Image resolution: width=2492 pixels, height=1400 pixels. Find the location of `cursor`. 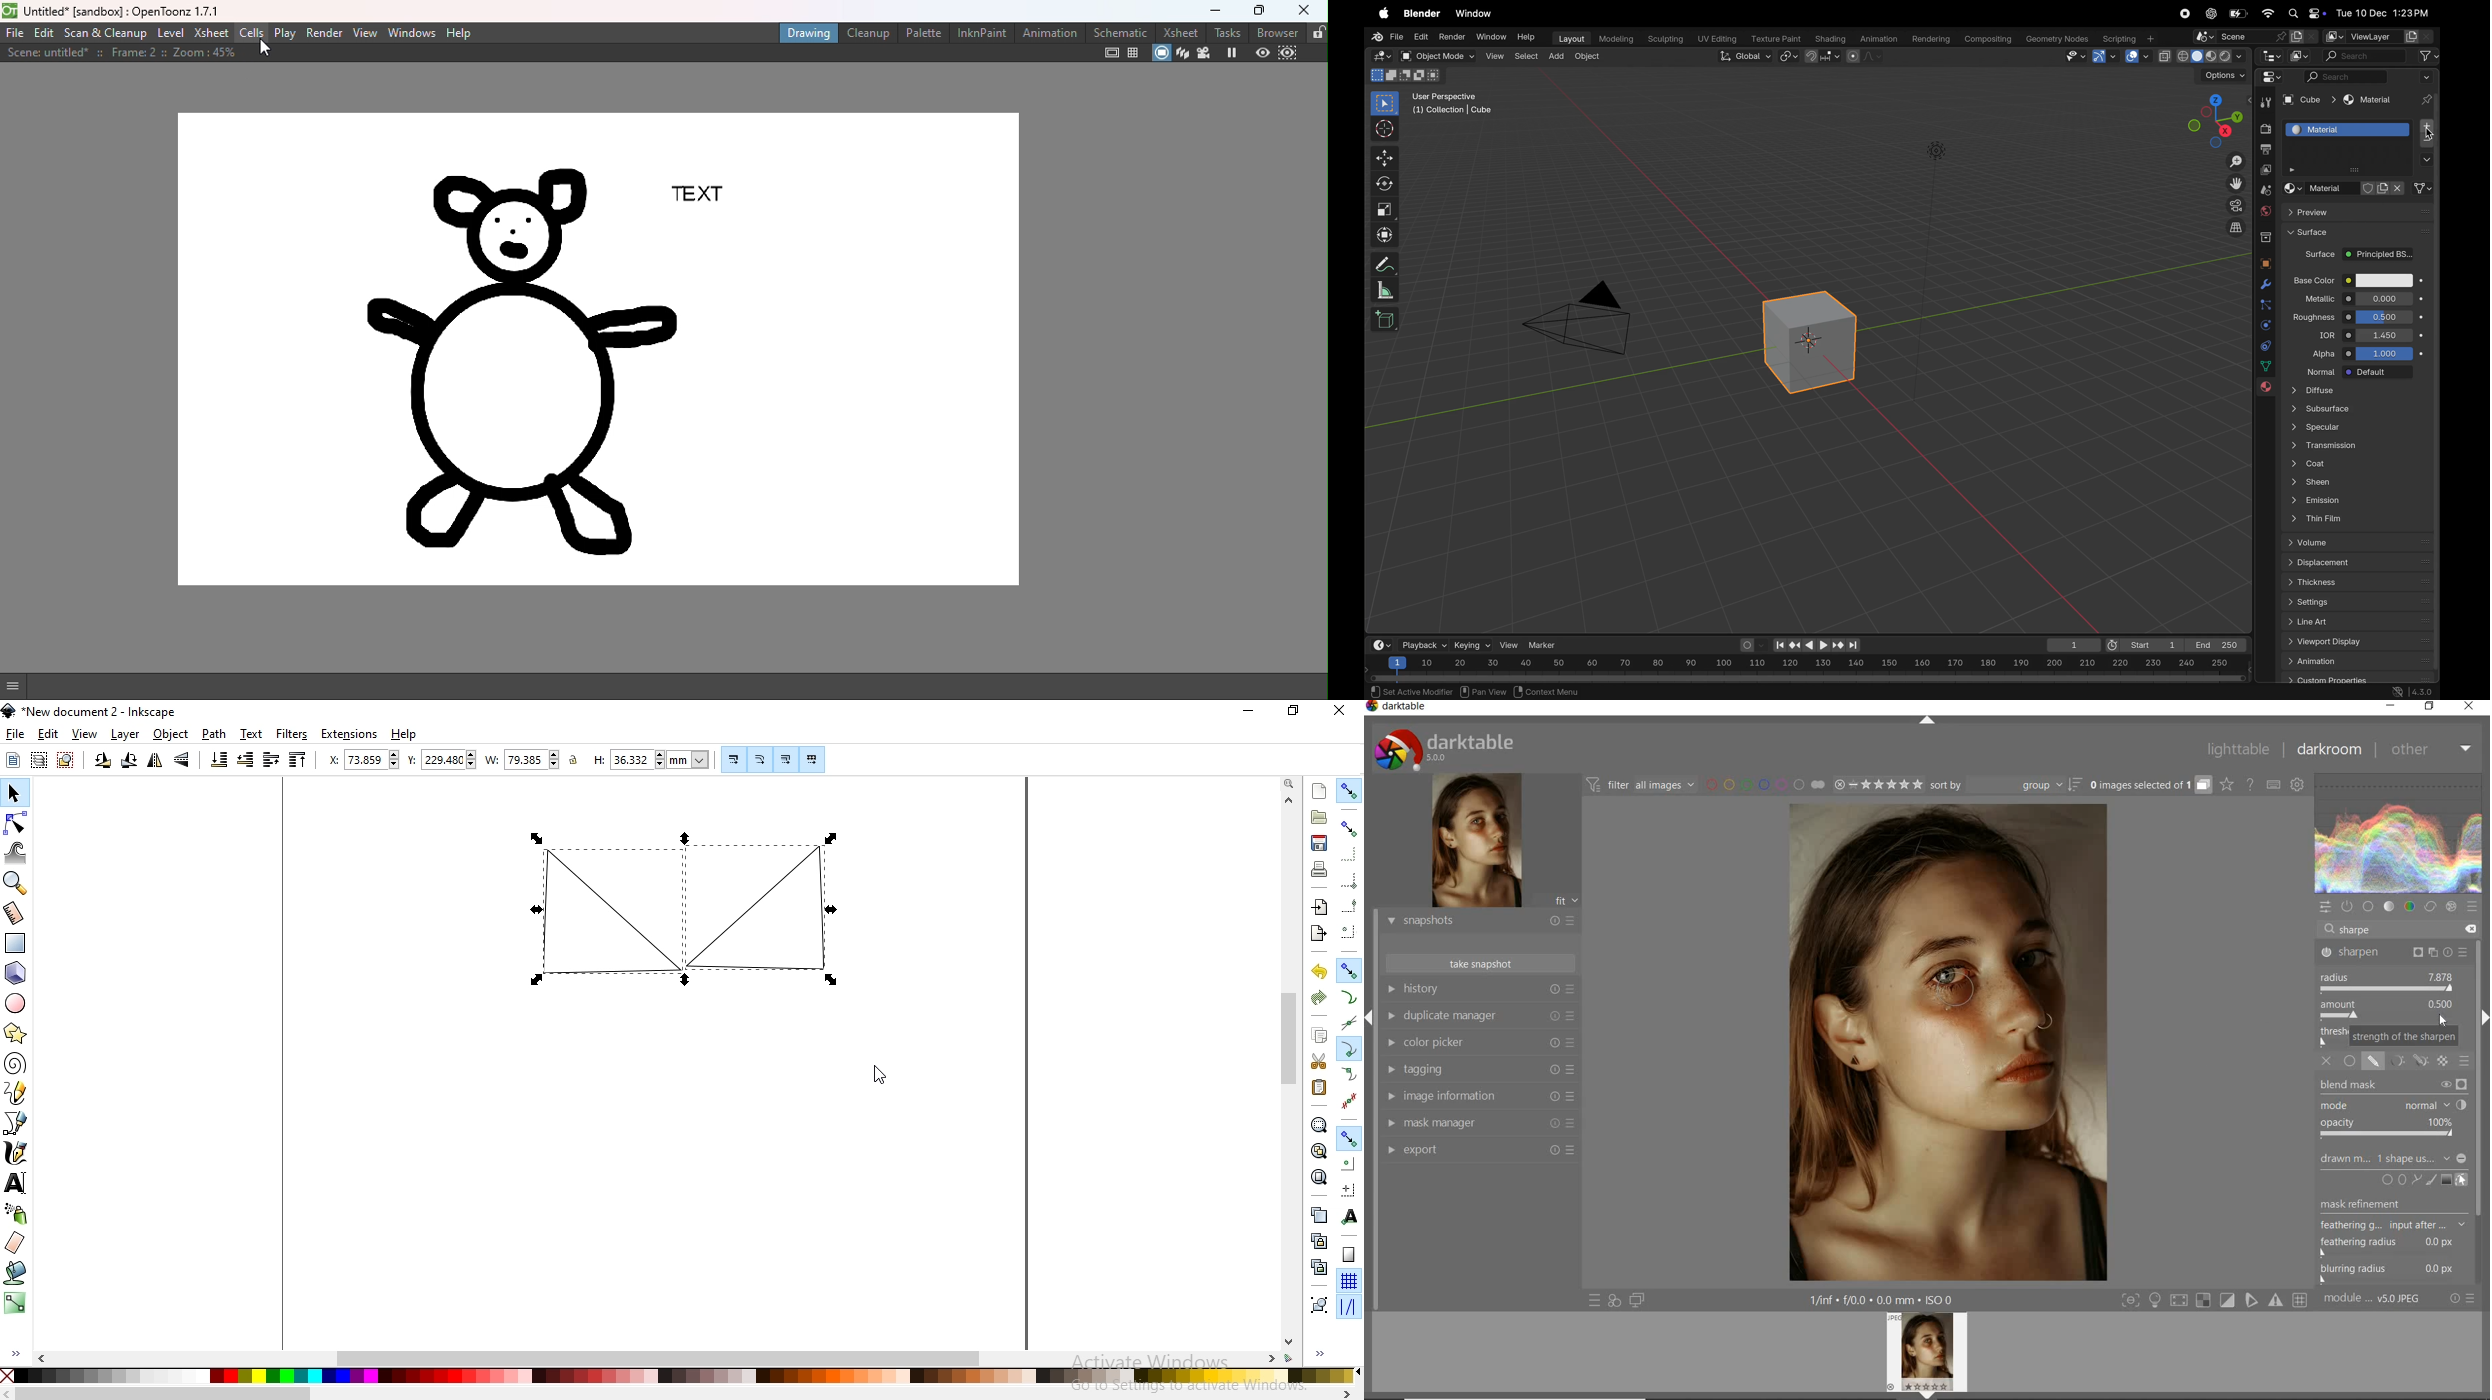

cursor is located at coordinates (2429, 134).